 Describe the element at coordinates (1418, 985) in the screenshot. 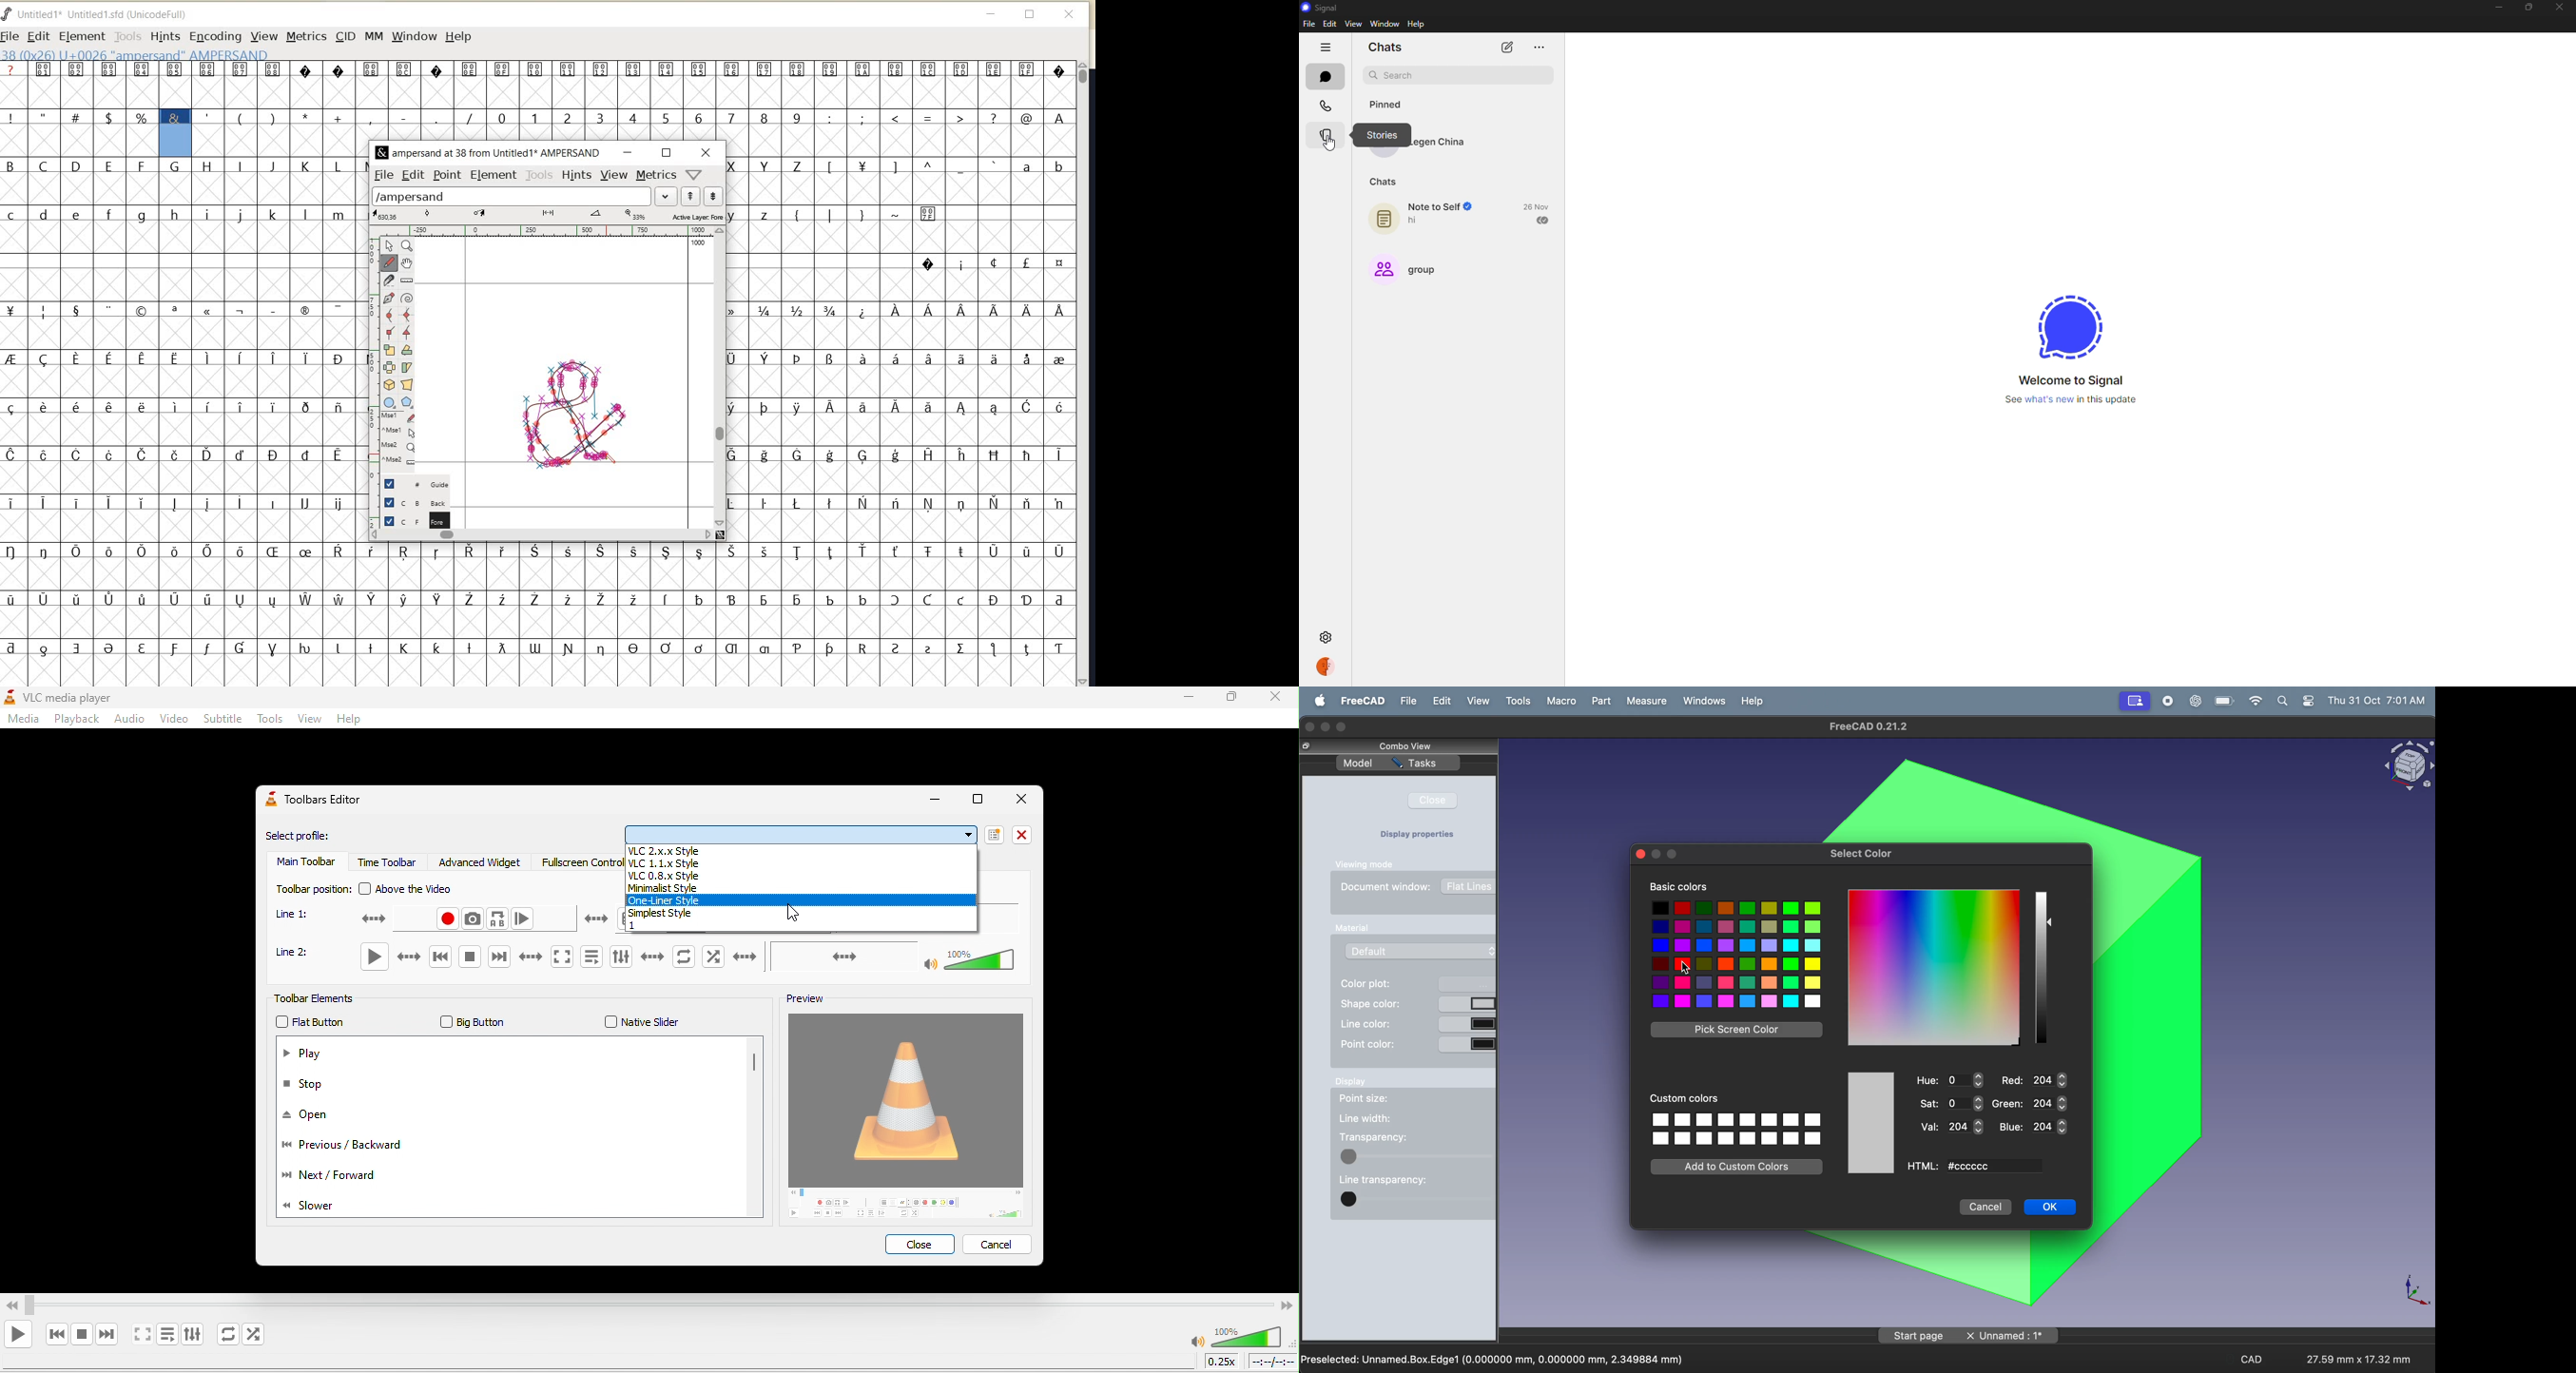

I see `color plot` at that location.